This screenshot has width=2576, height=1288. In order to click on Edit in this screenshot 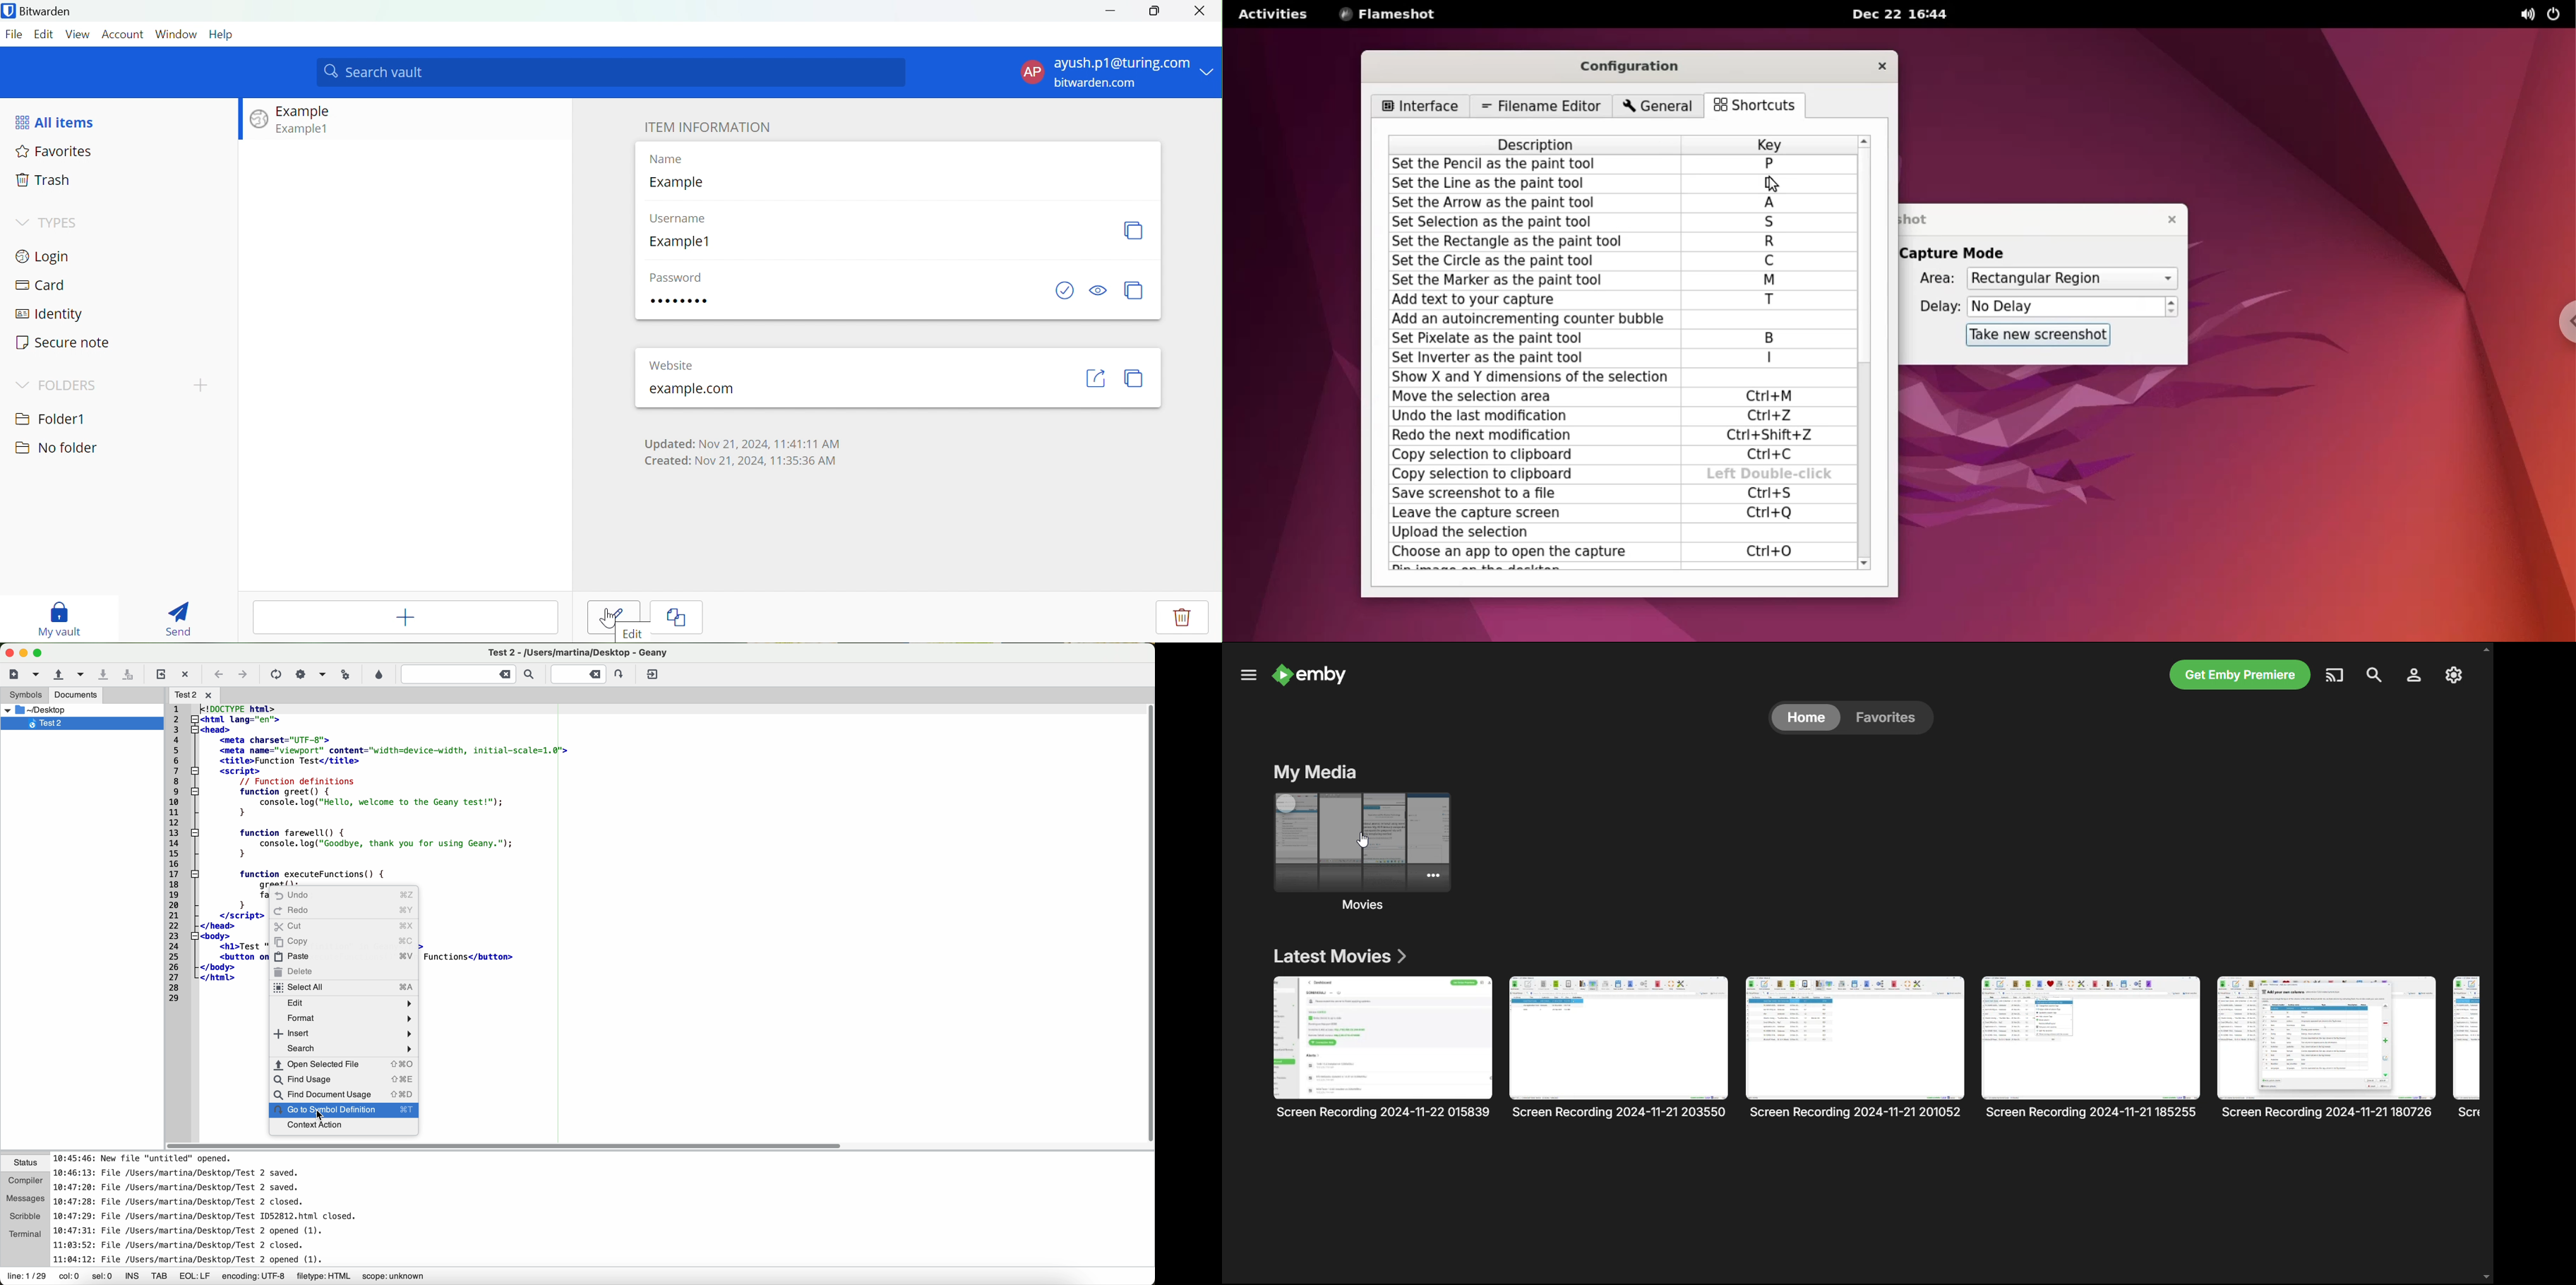, I will do `click(636, 635)`.